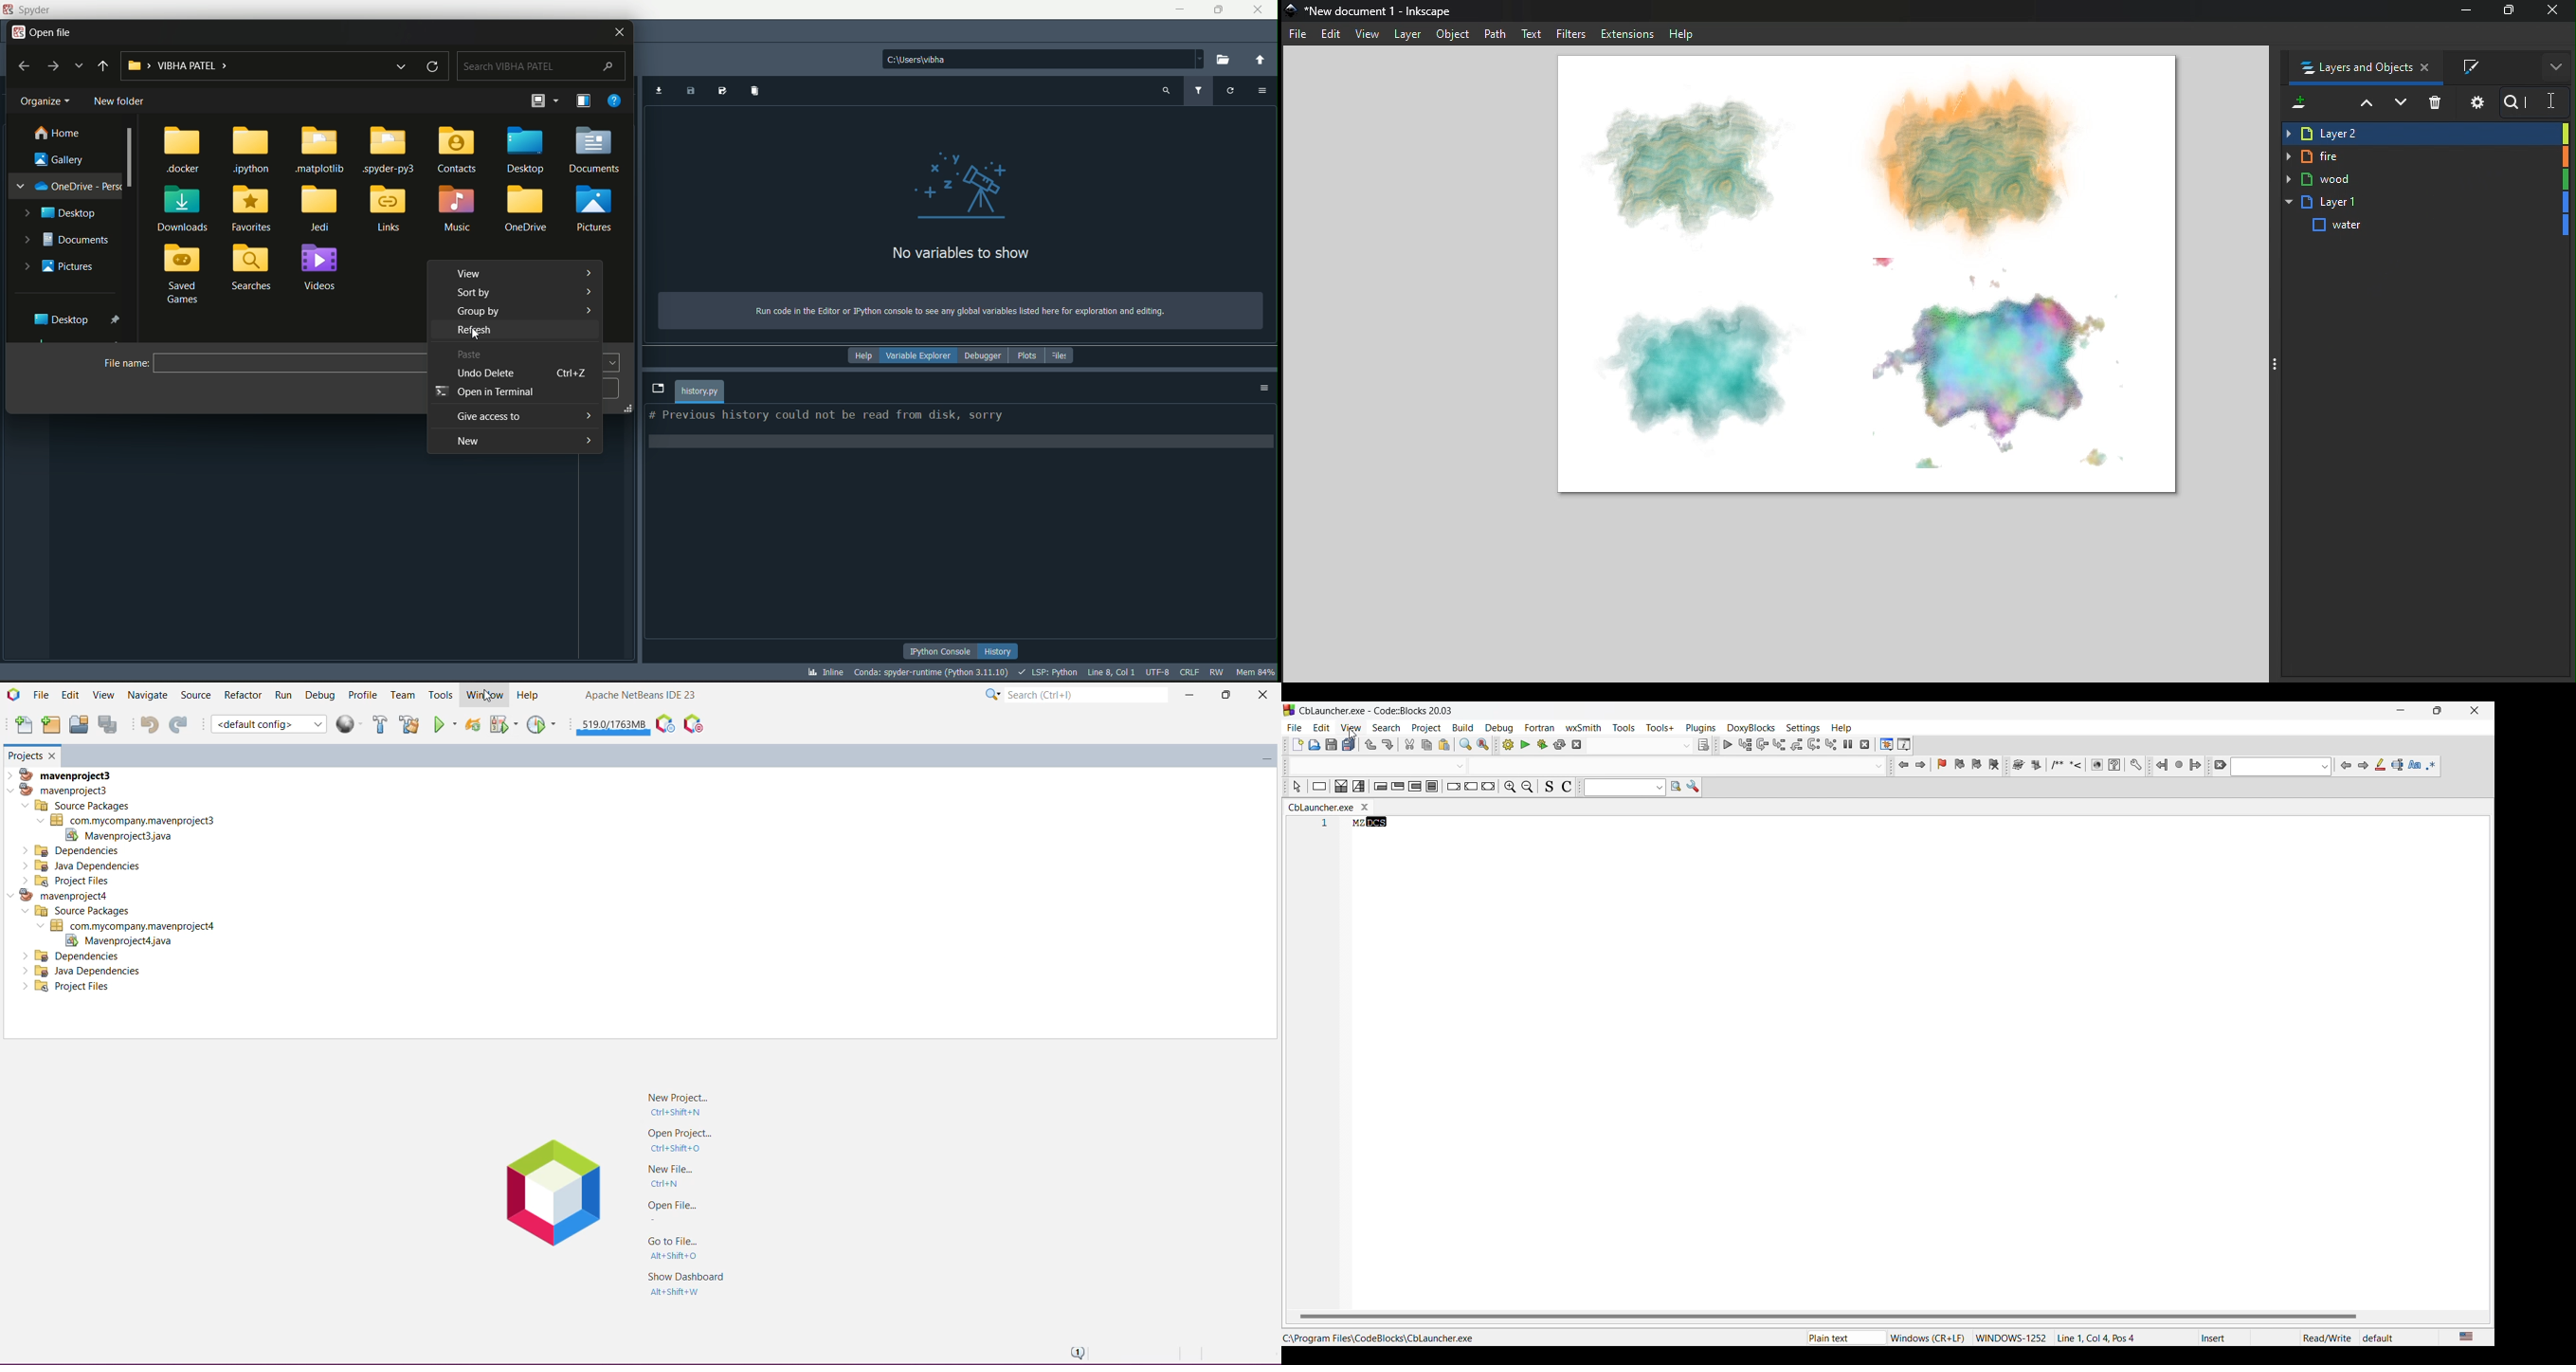 This screenshot has height=1372, width=2576. Describe the element at coordinates (1432, 786) in the screenshot. I see `Block instruction` at that location.